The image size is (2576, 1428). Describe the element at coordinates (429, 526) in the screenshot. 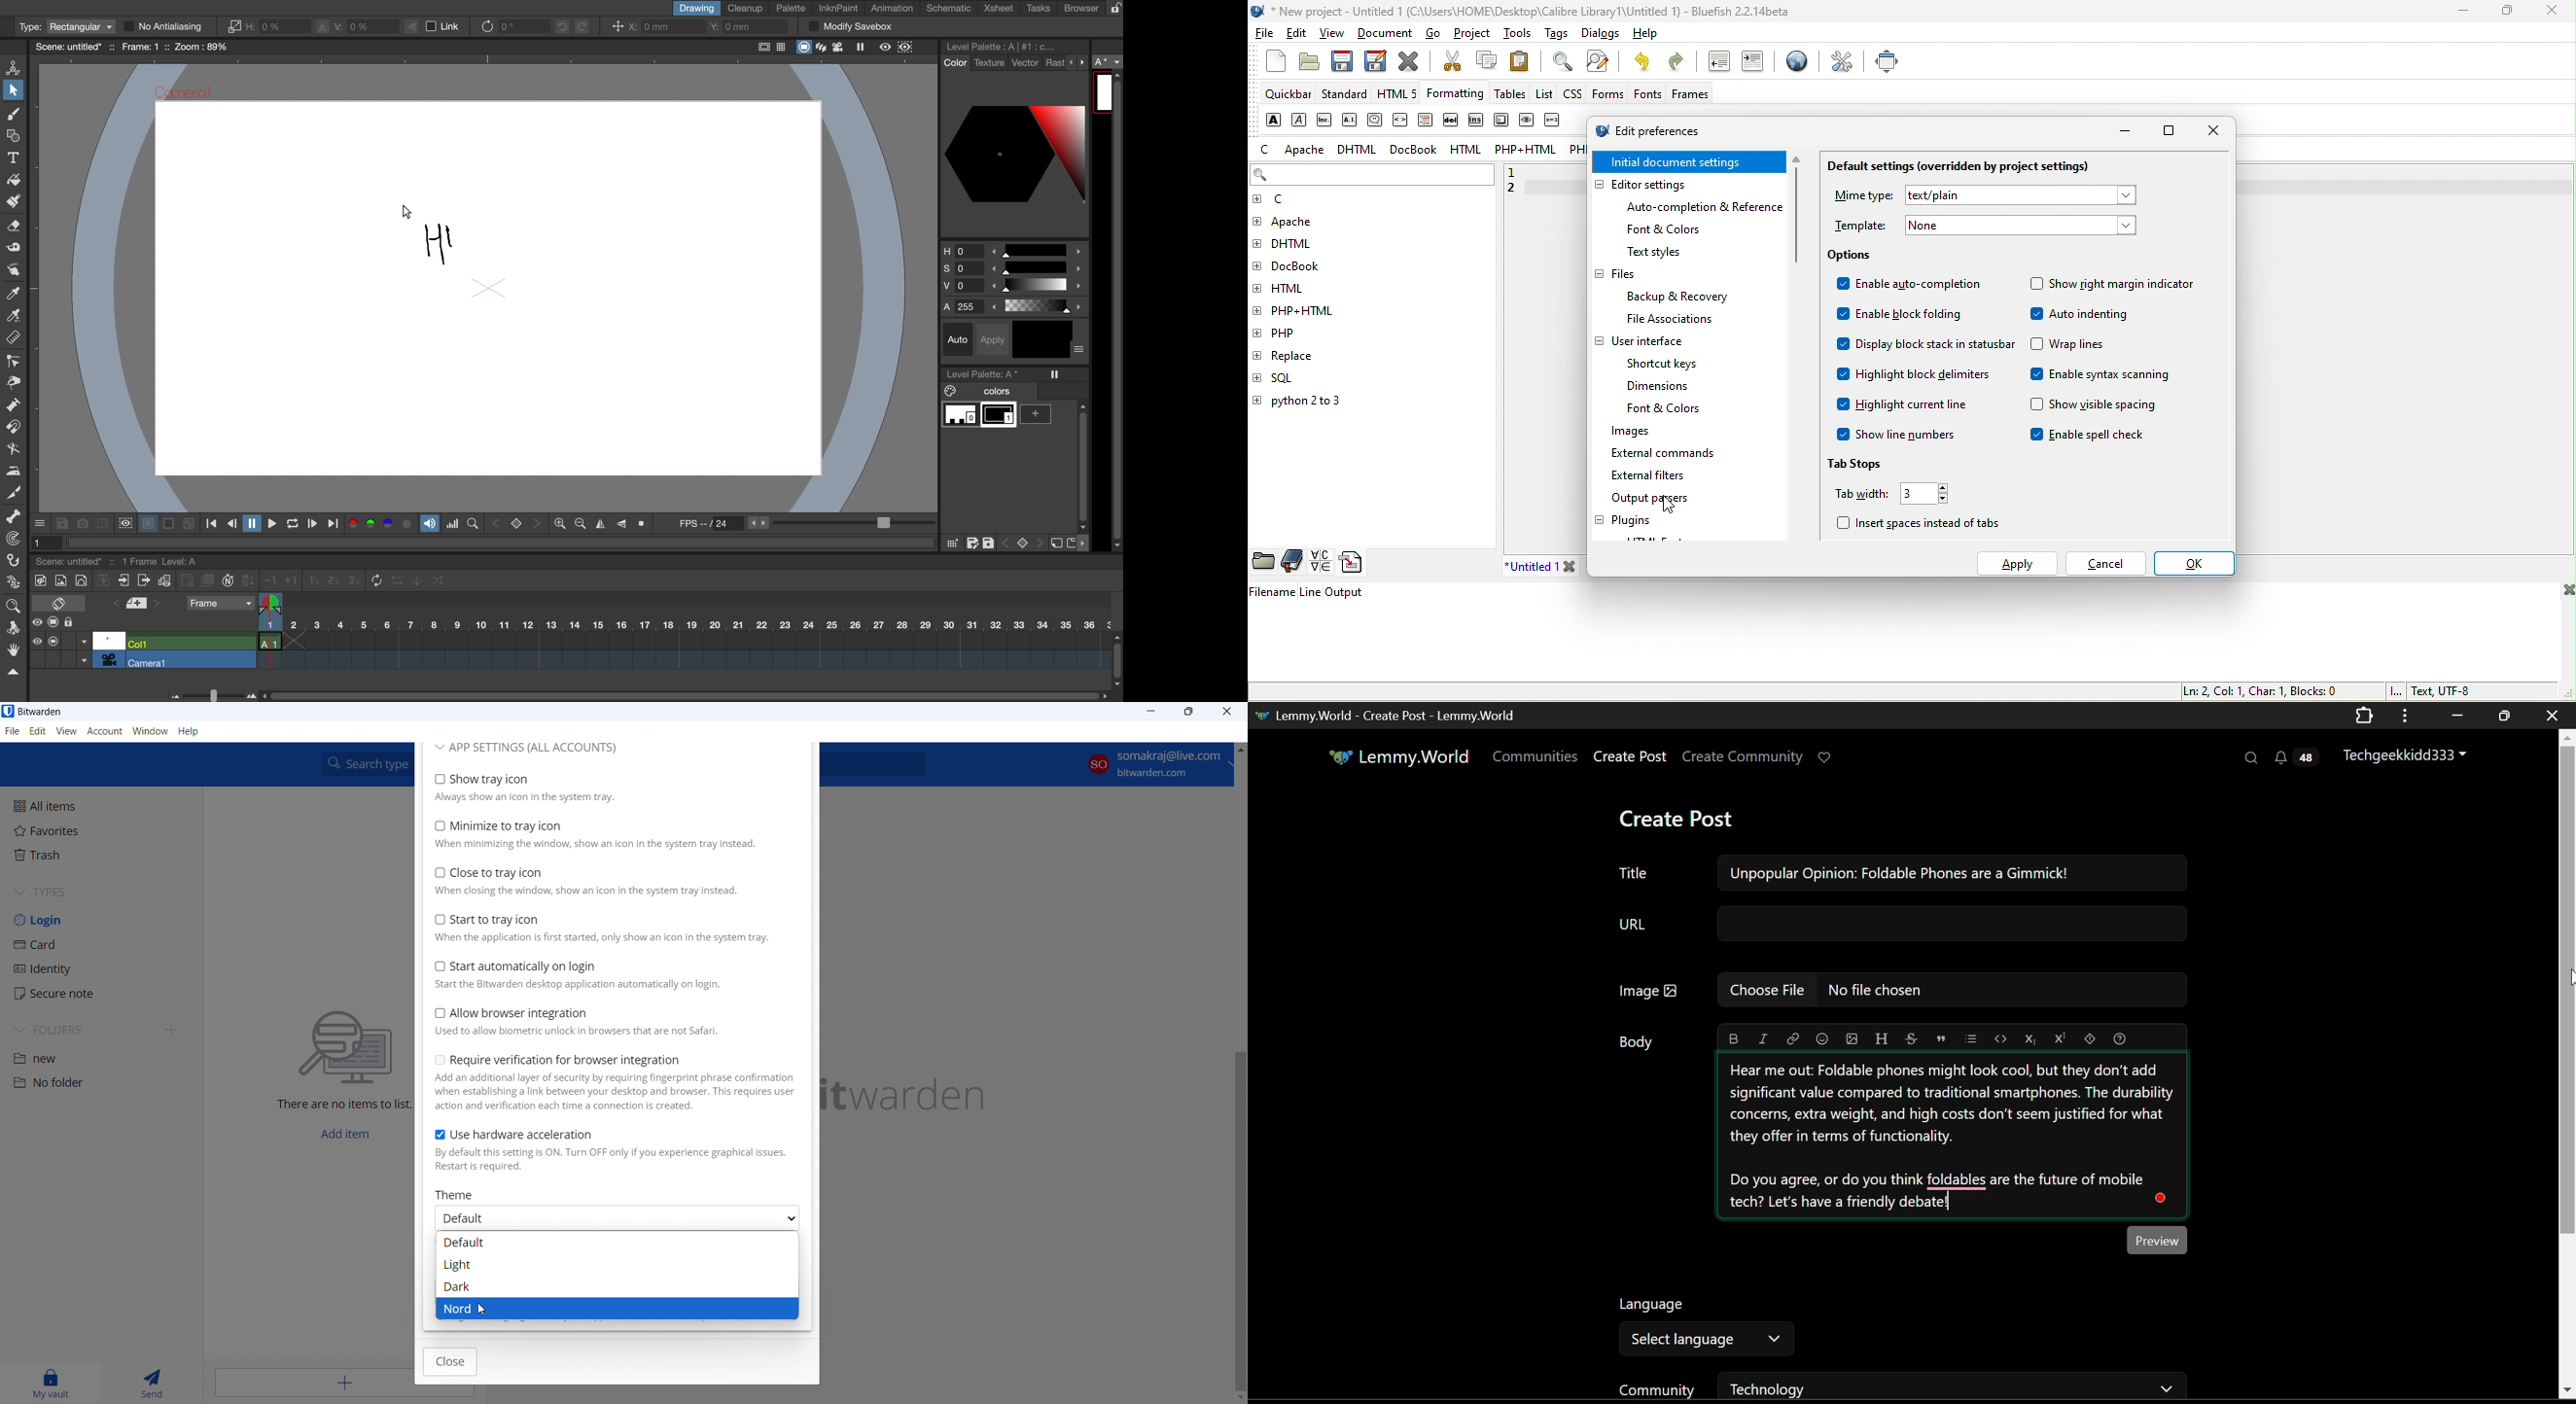

I see `soundtrack` at that location.